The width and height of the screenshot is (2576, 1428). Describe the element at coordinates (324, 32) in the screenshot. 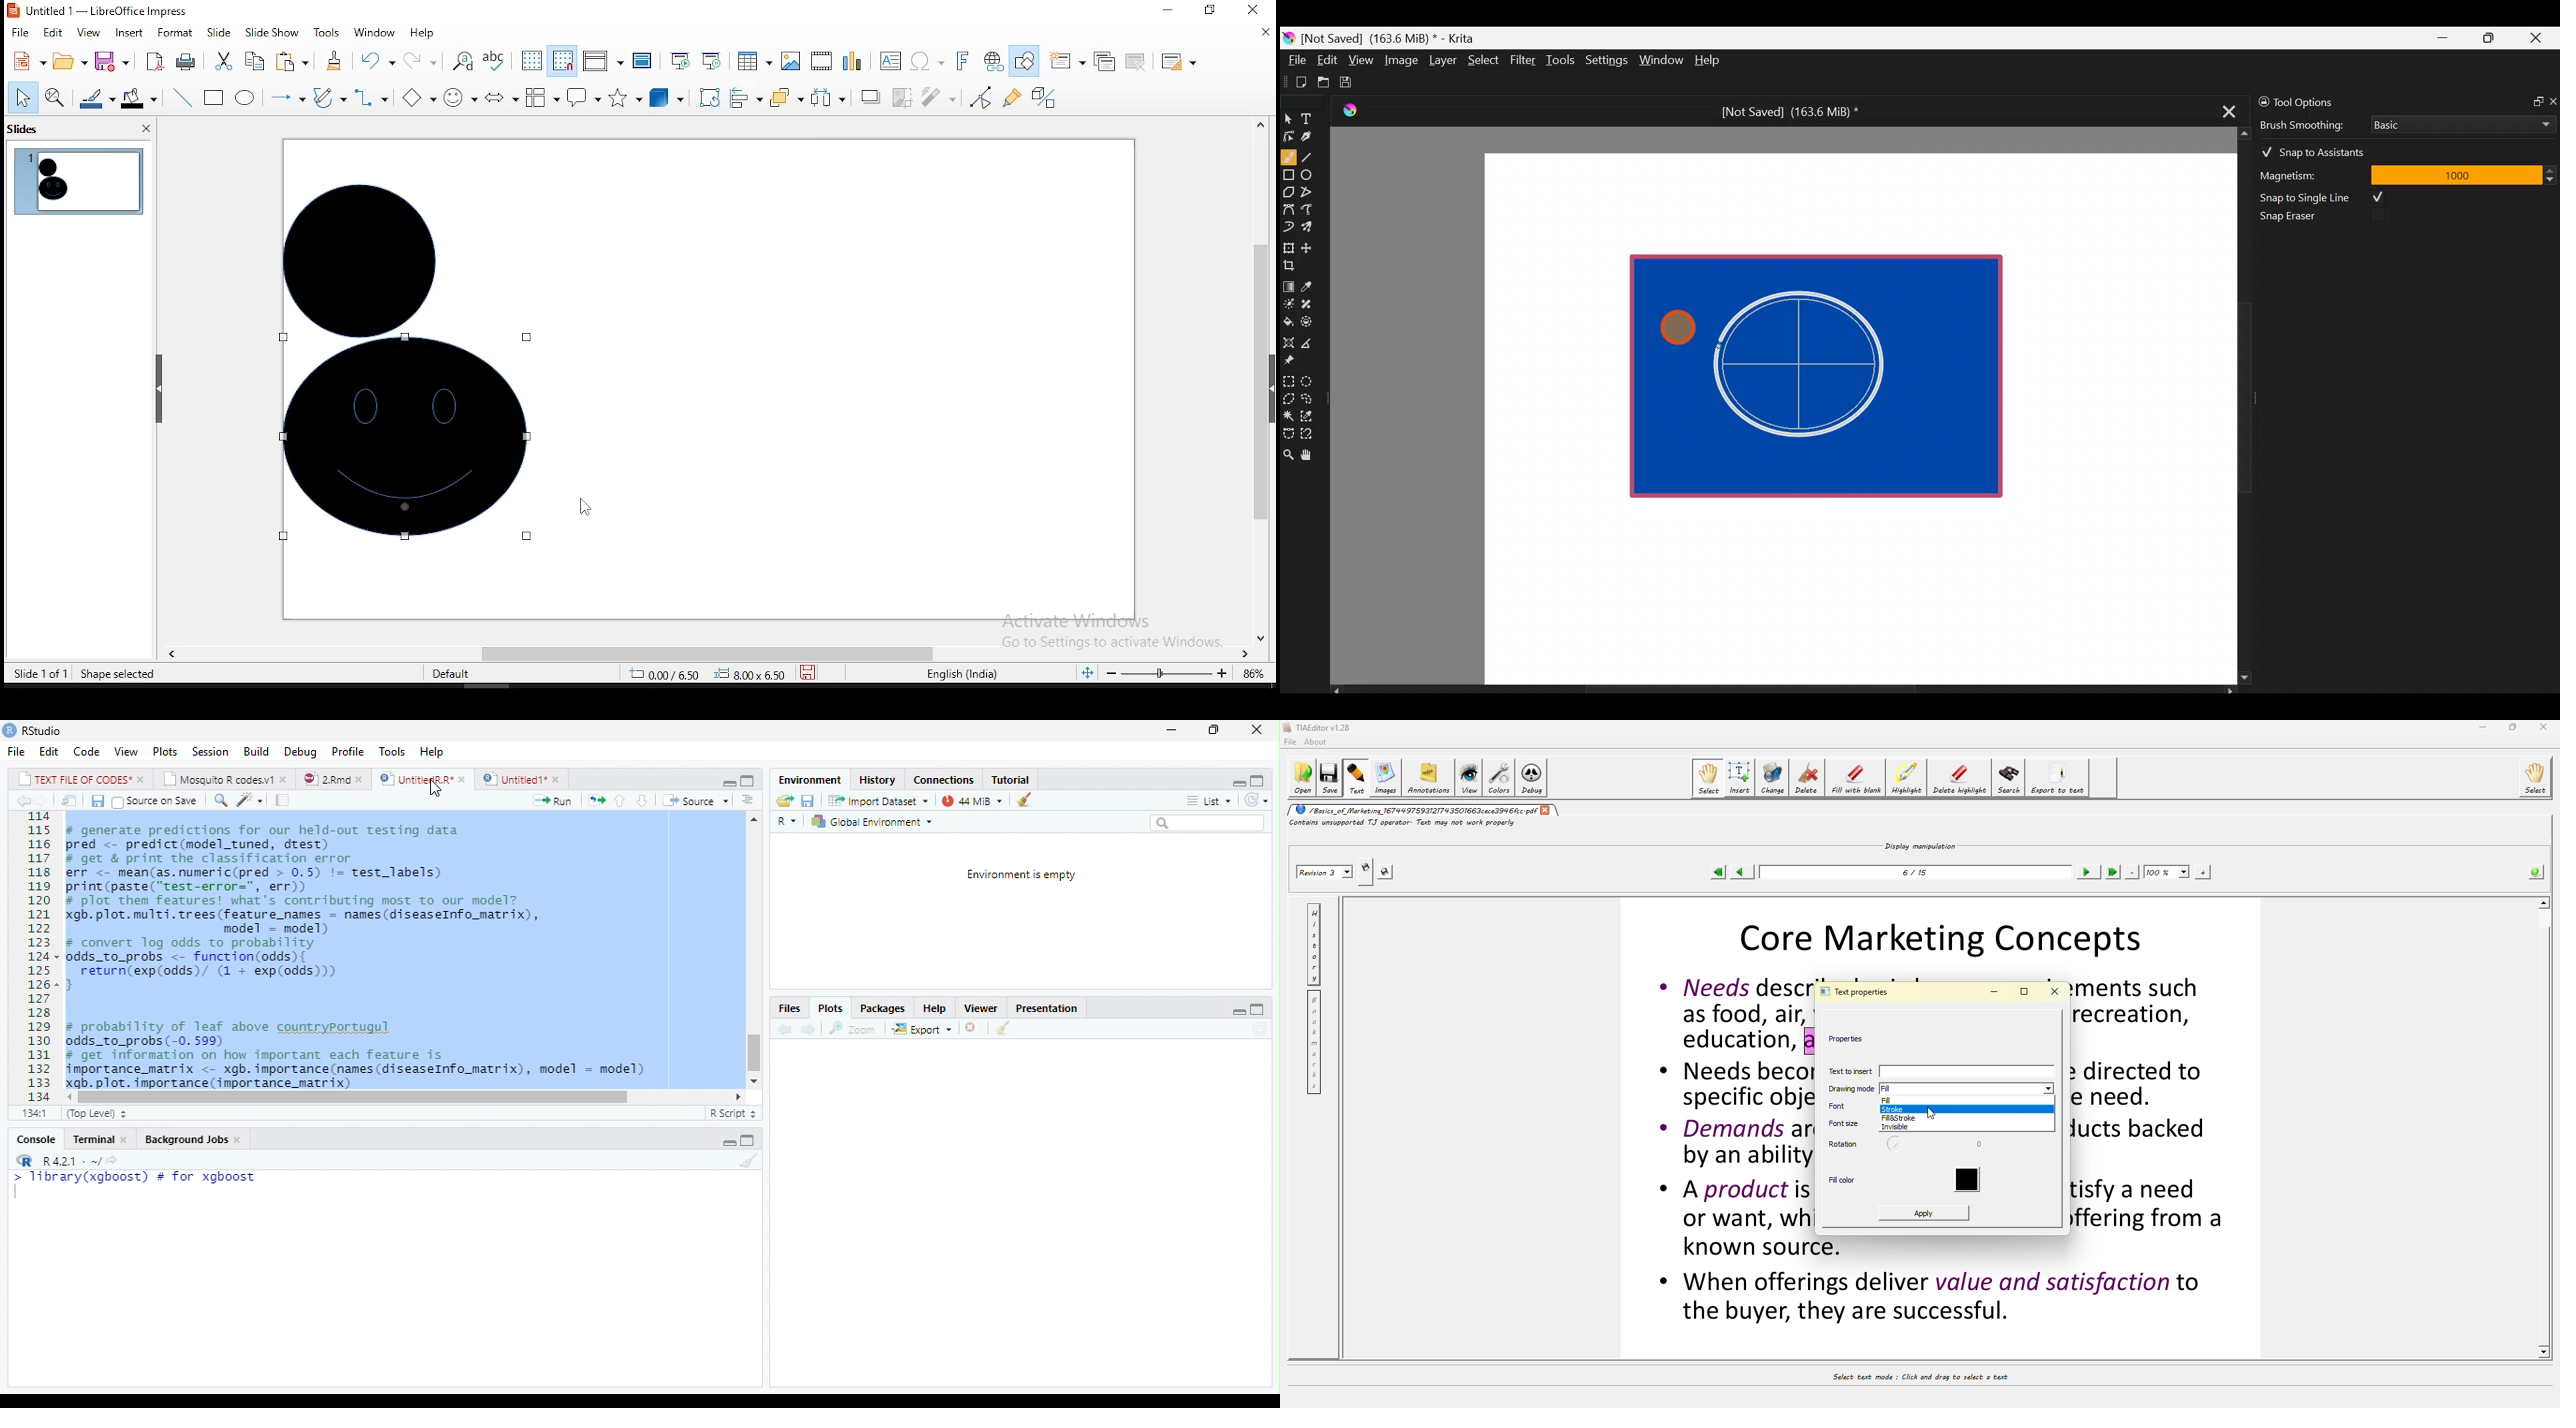

I see `tools` at that location.